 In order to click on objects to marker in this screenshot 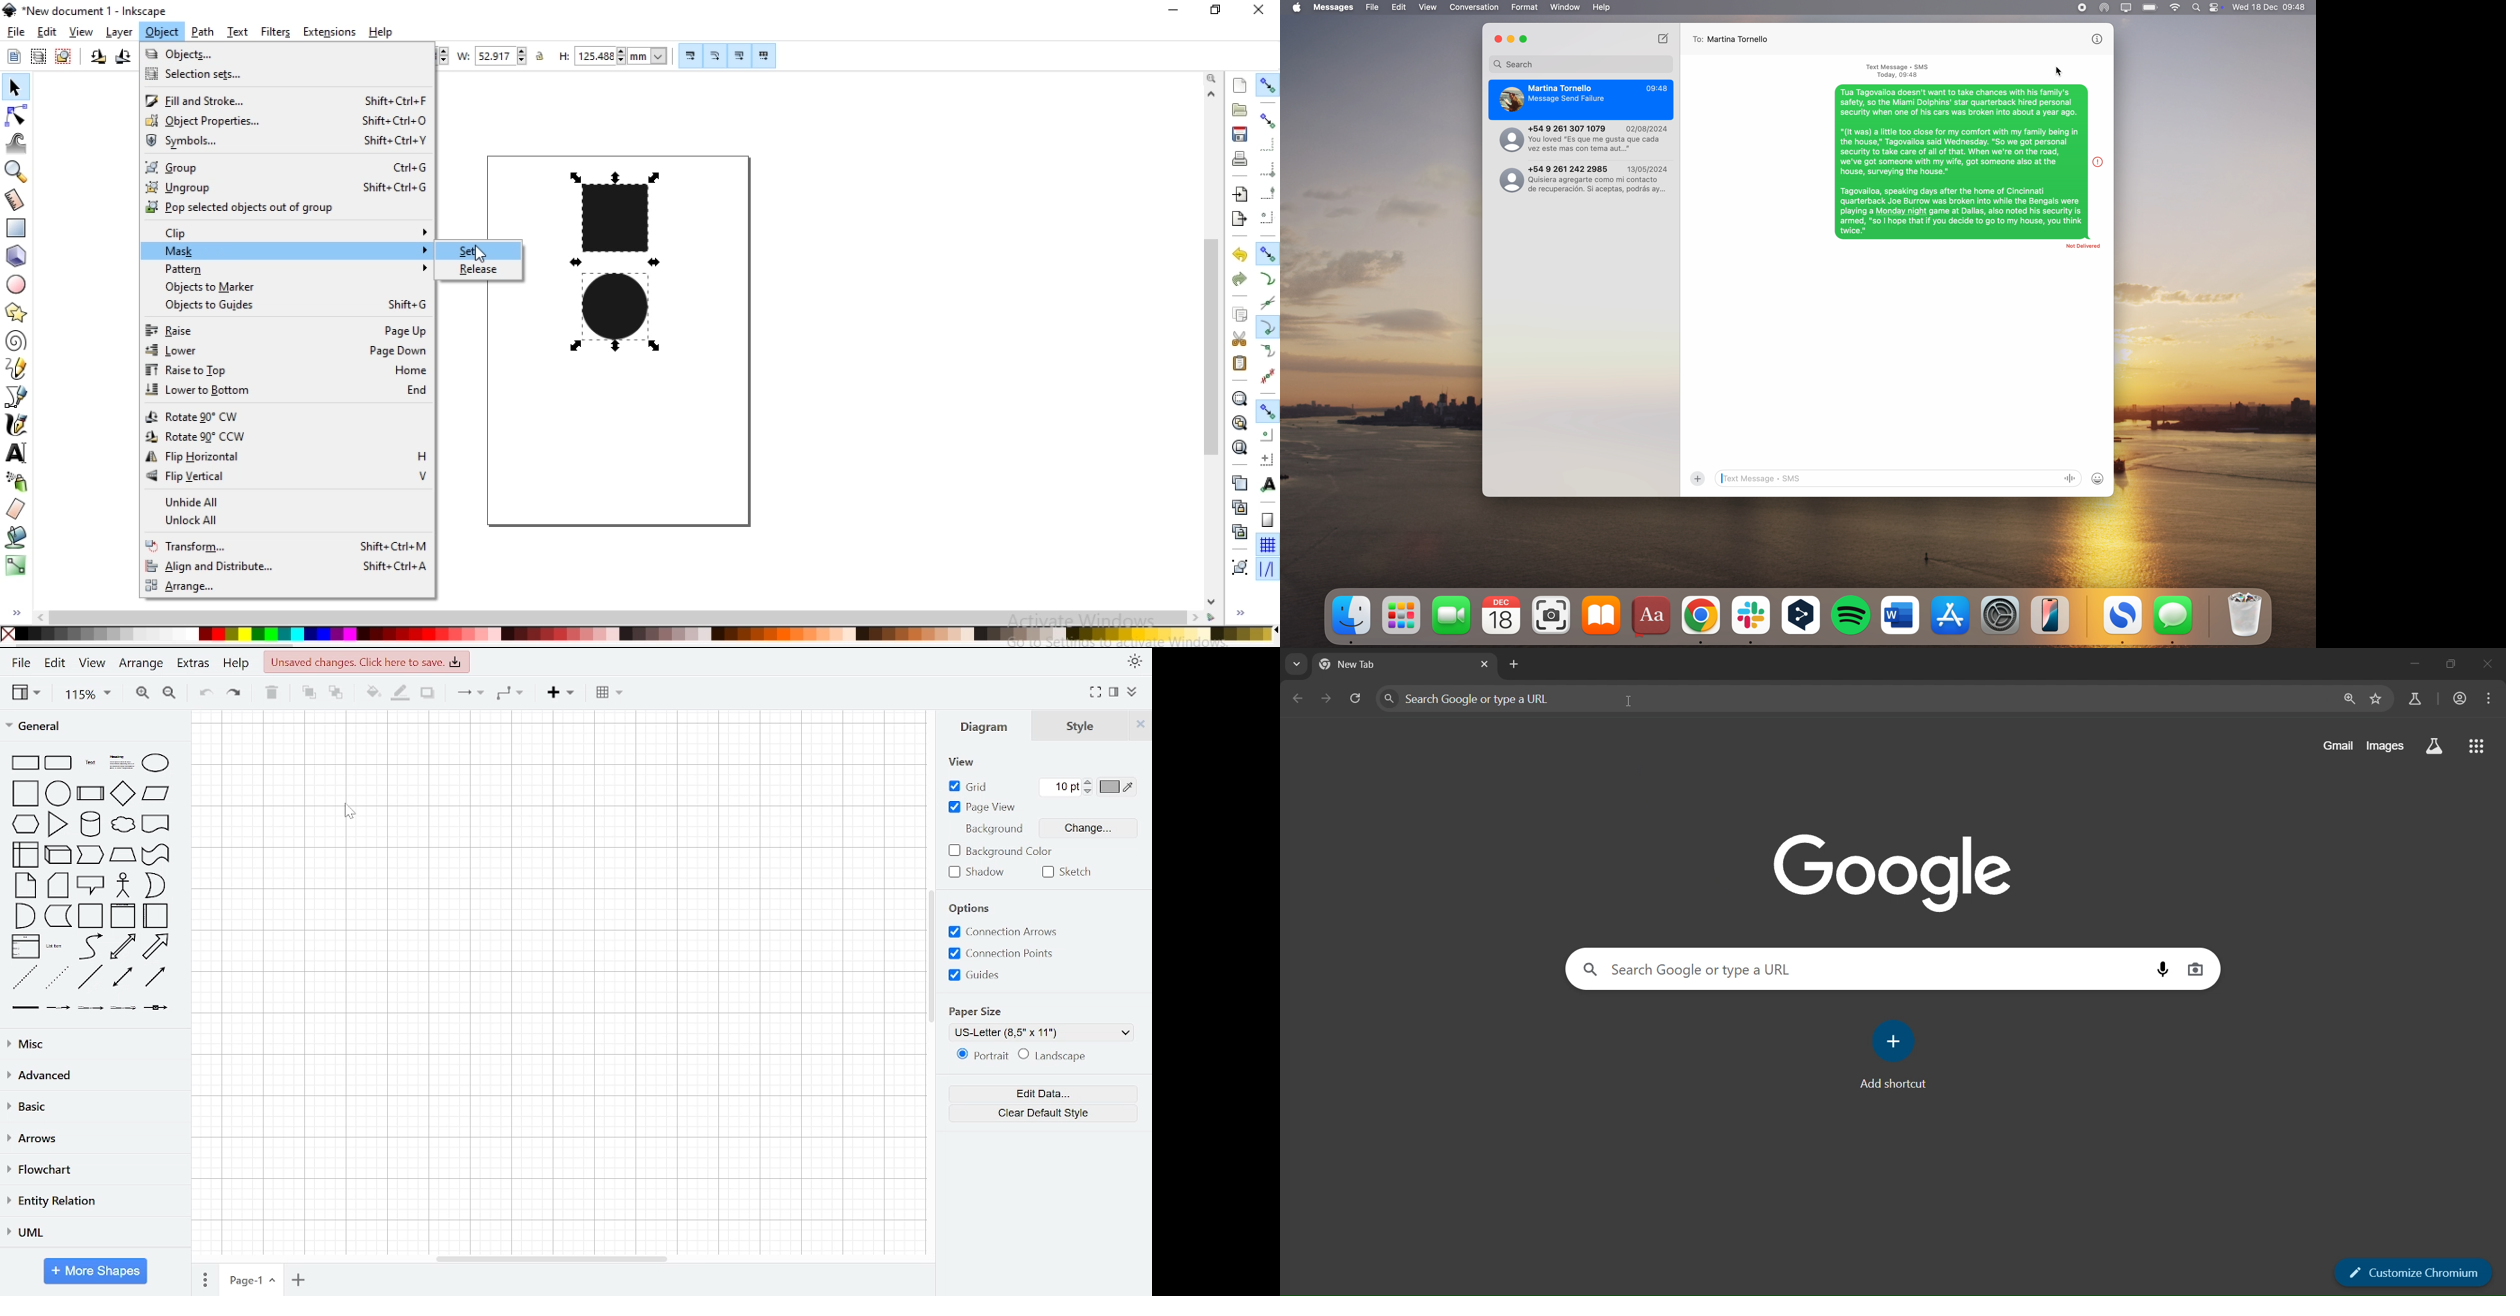, I will do `click(289, 288)`.